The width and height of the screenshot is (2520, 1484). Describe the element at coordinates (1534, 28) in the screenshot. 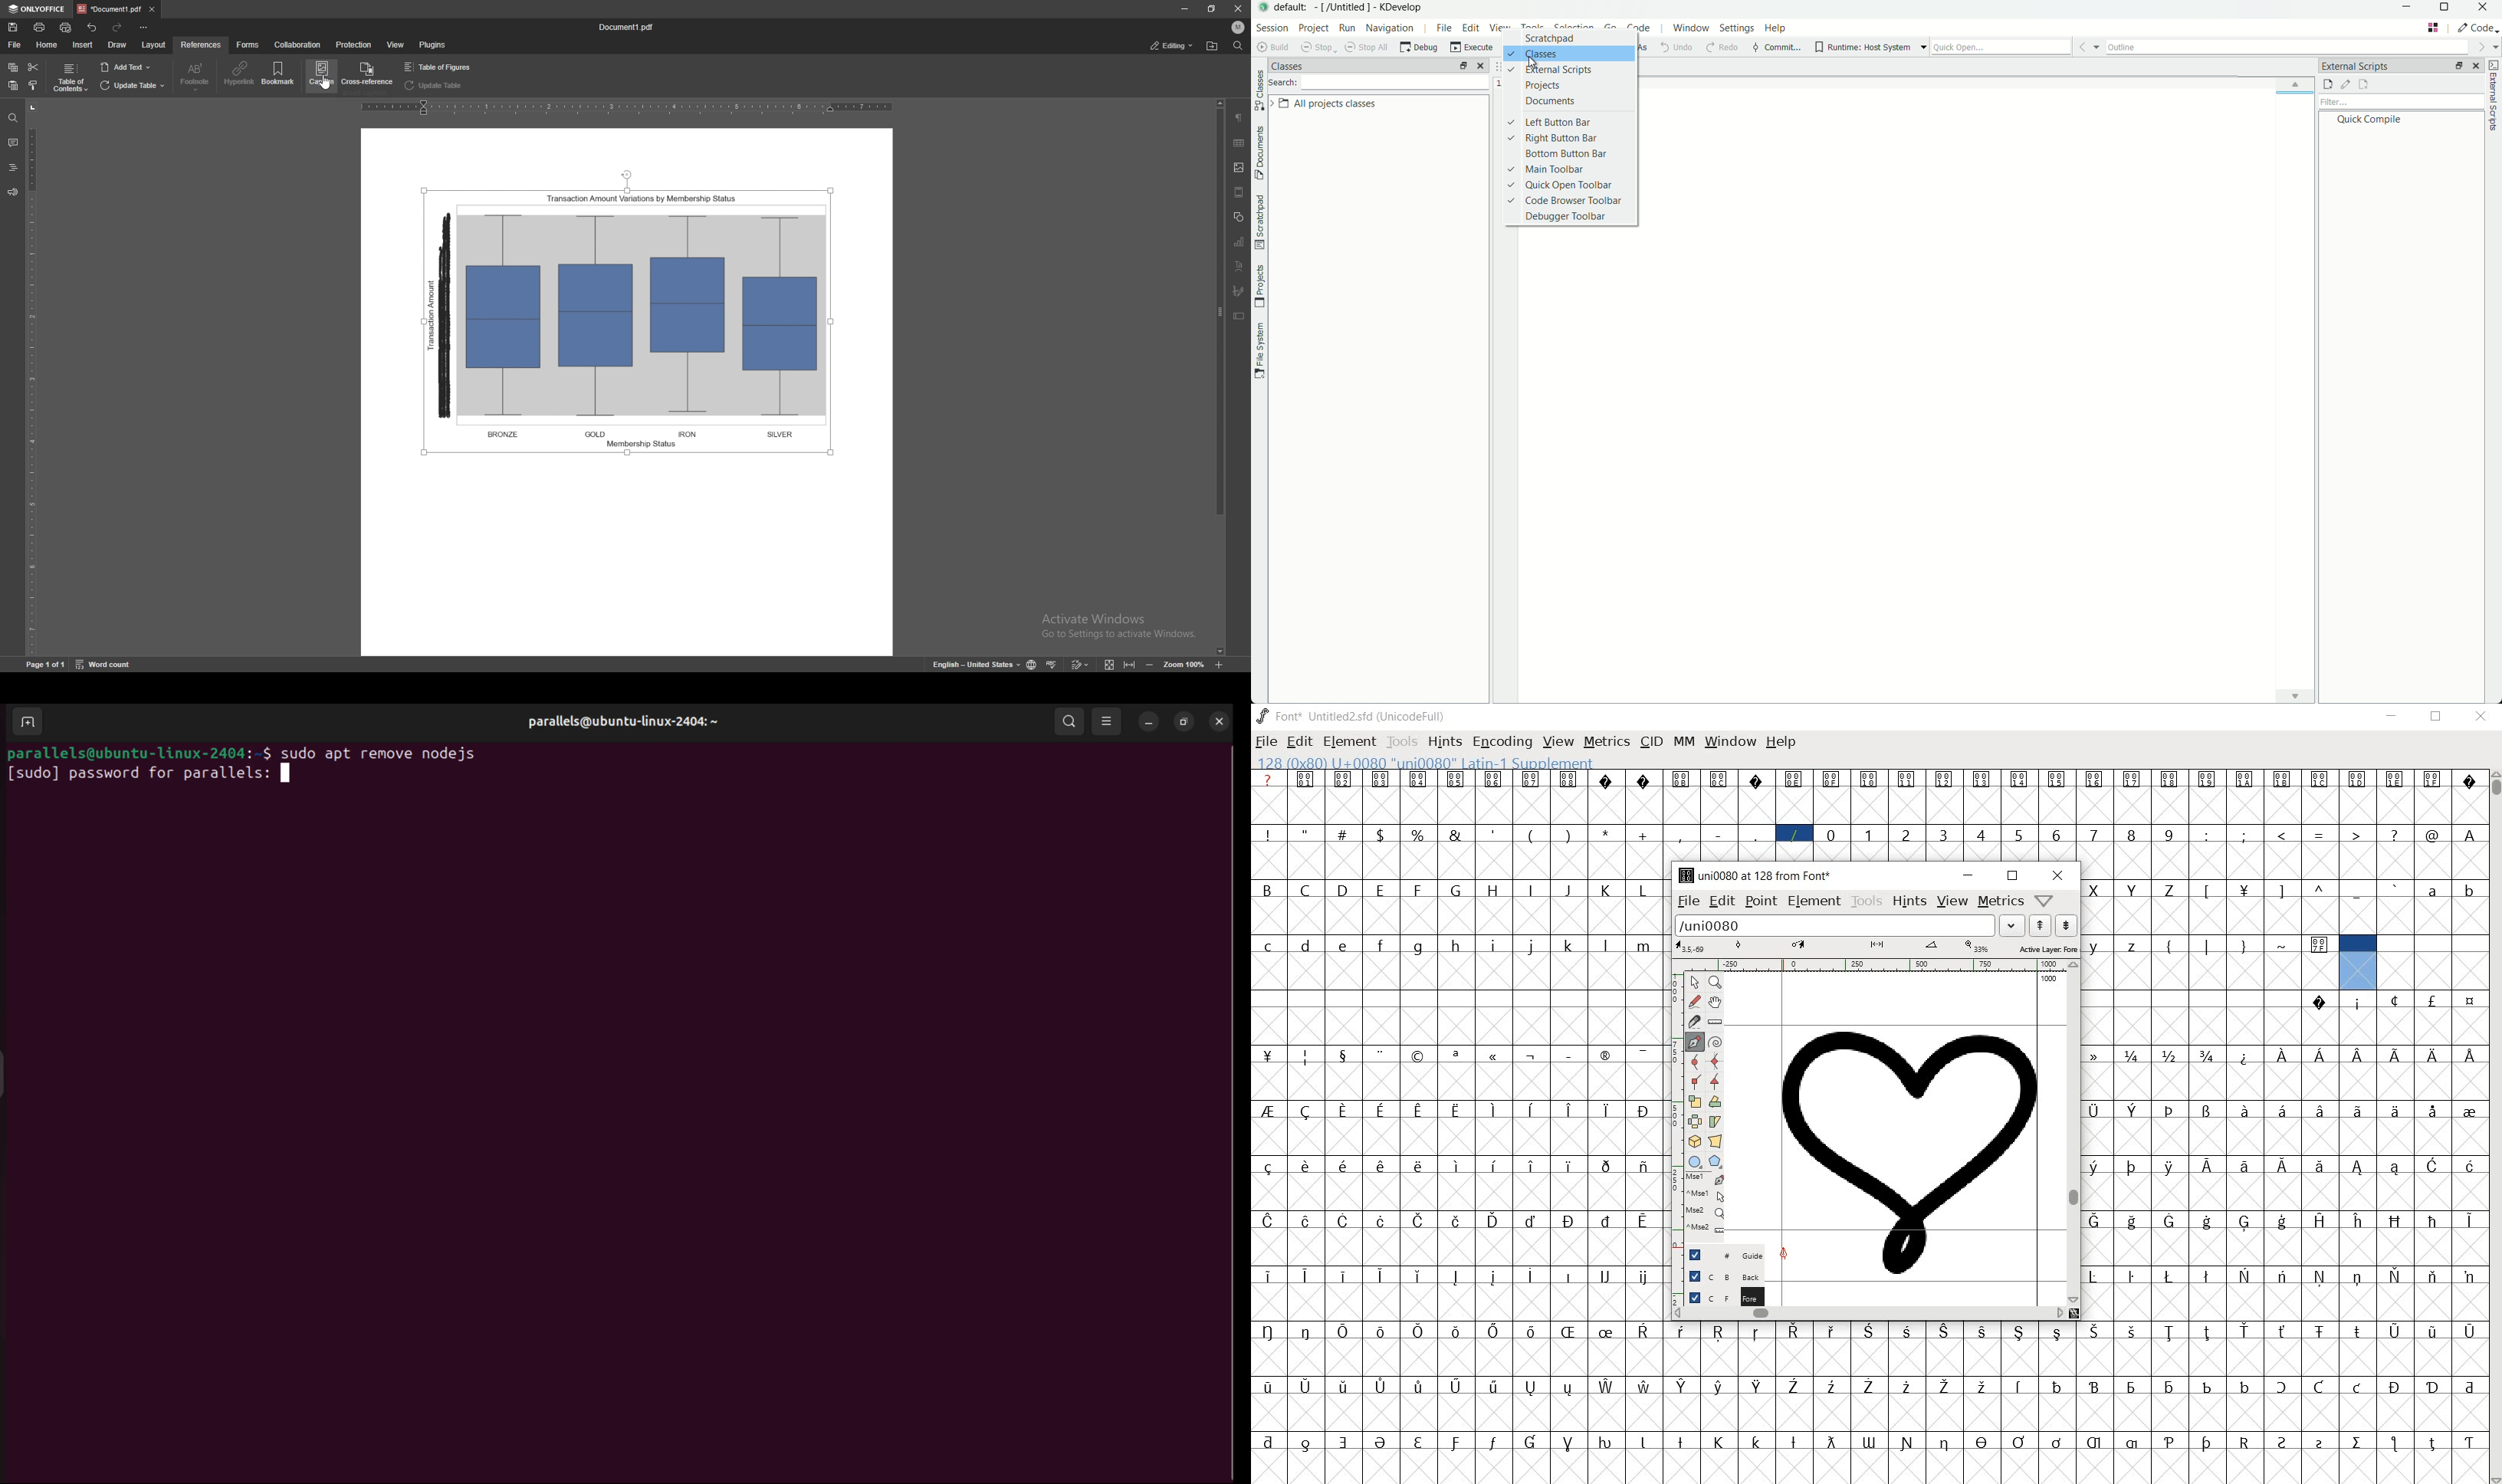

I see `tools menu` at that location.